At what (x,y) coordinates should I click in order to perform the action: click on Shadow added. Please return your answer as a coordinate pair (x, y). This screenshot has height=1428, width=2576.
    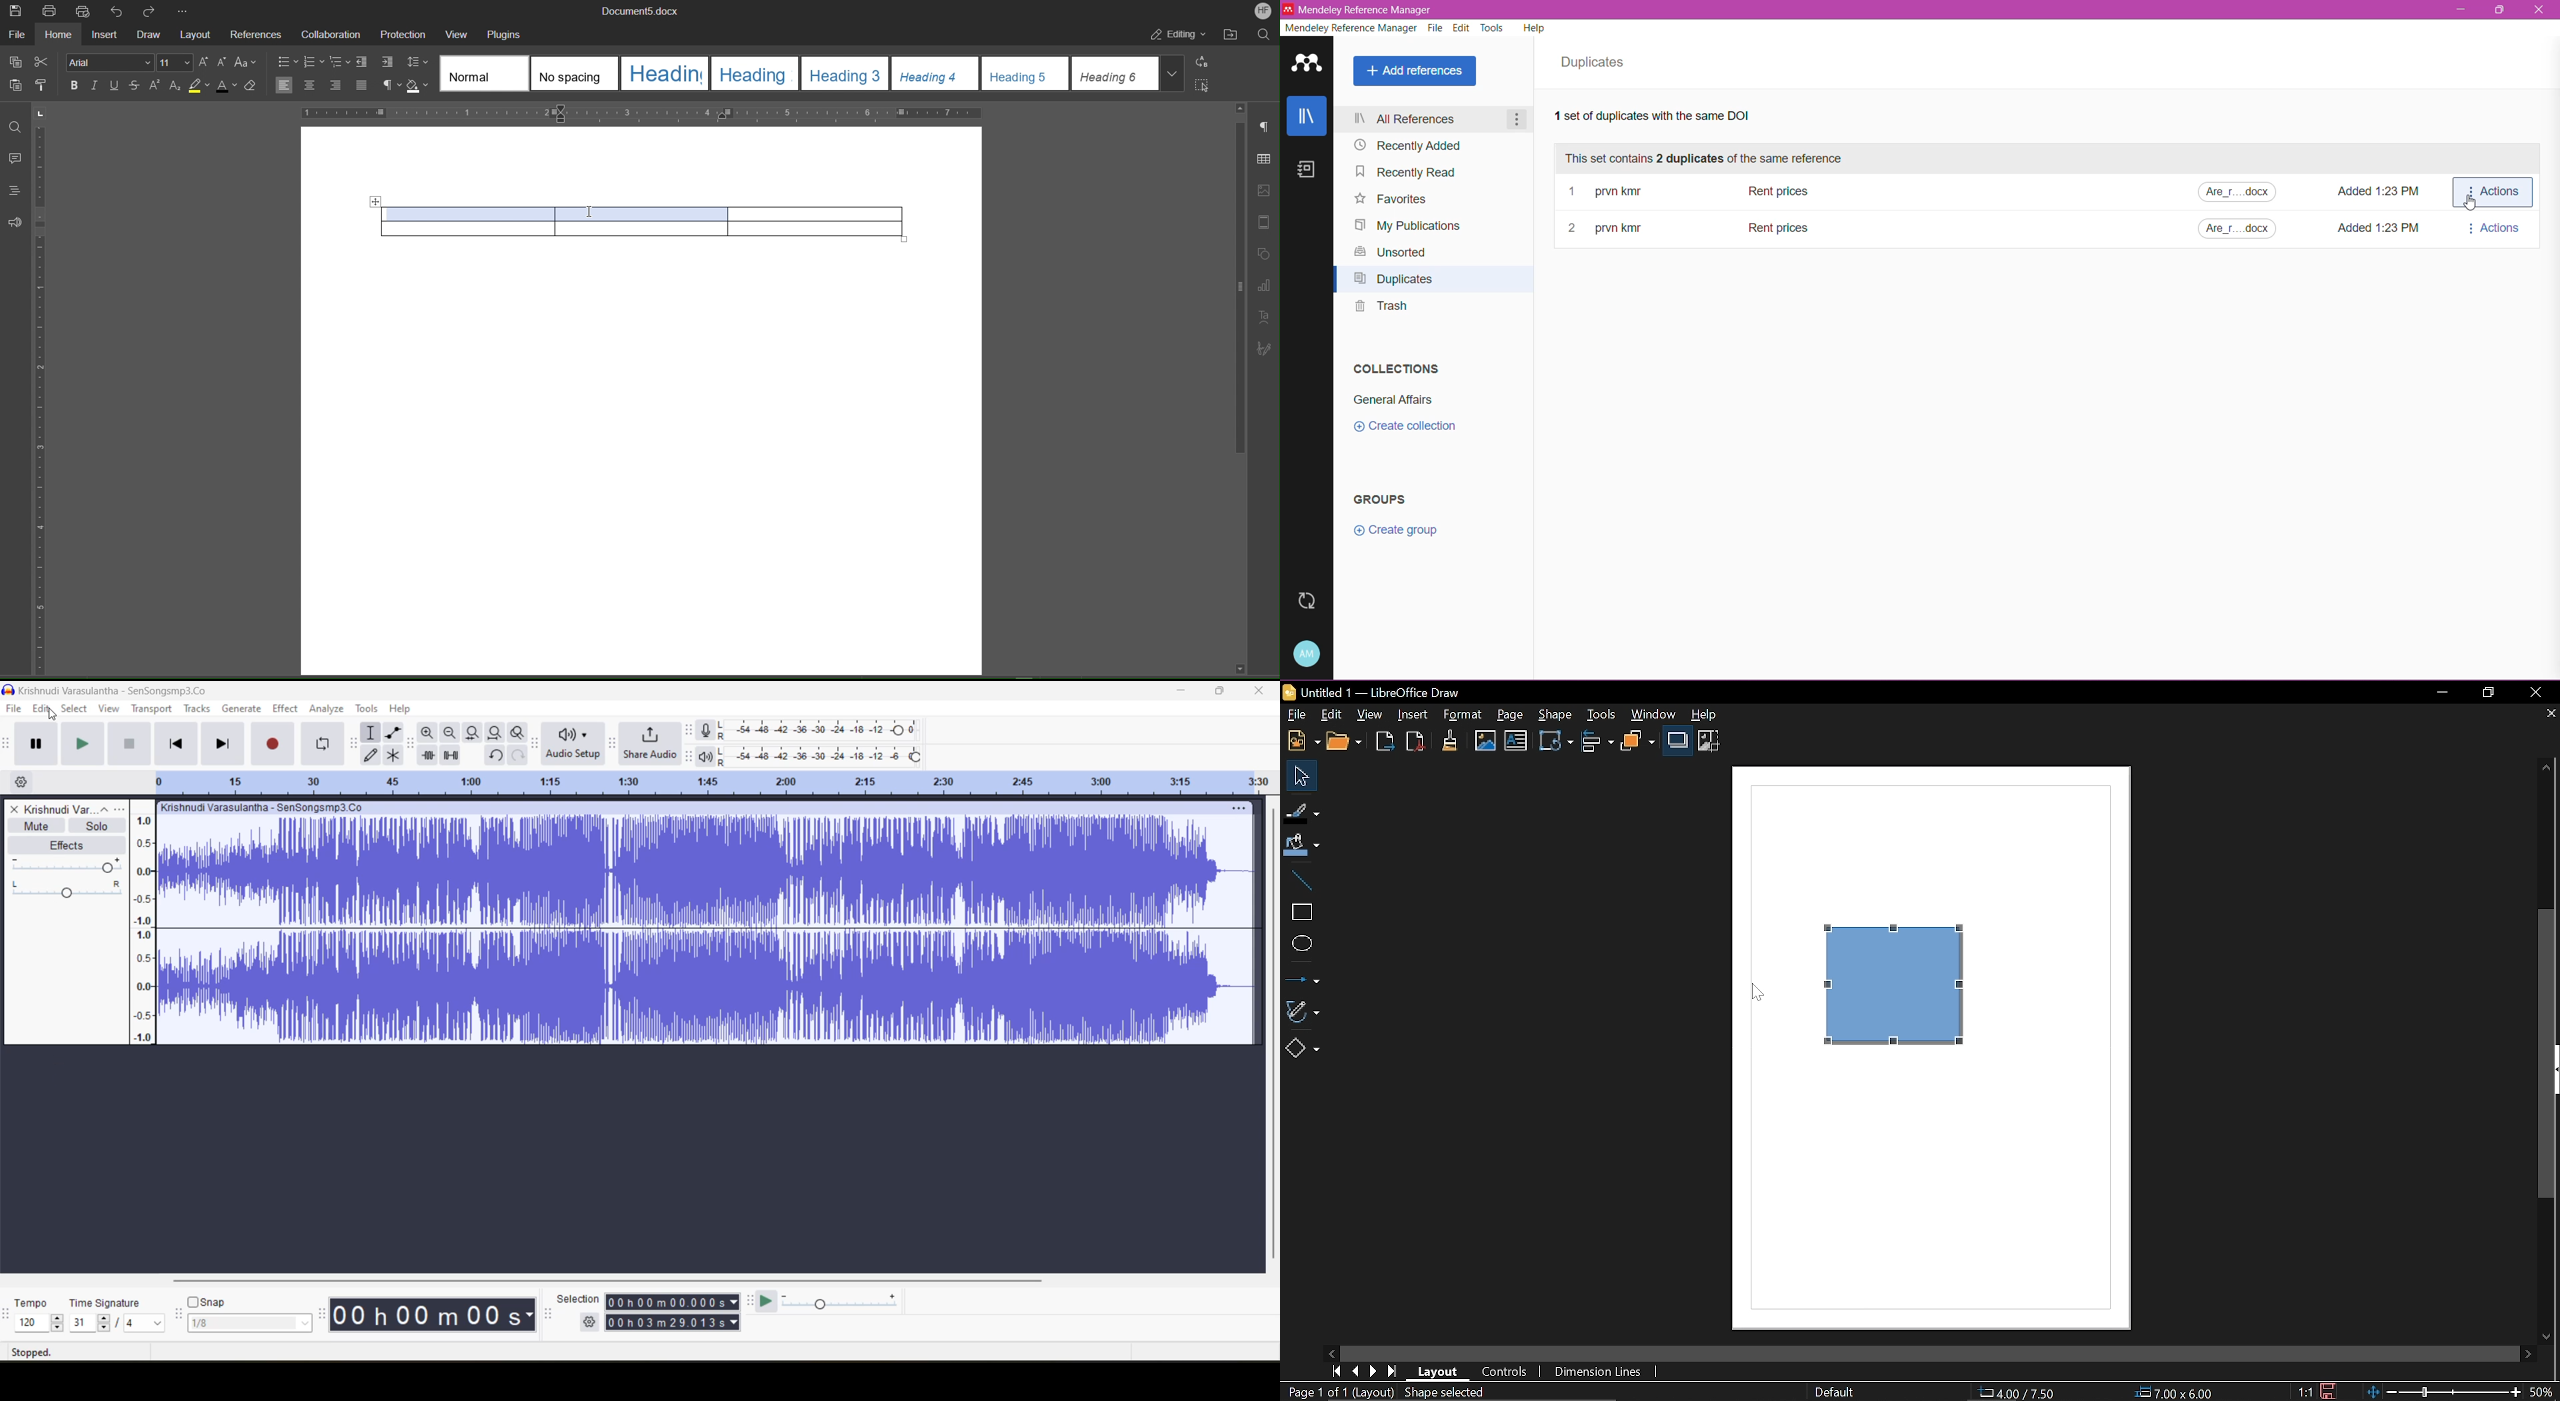
    Looking at the image, I should click on (1910, 989).